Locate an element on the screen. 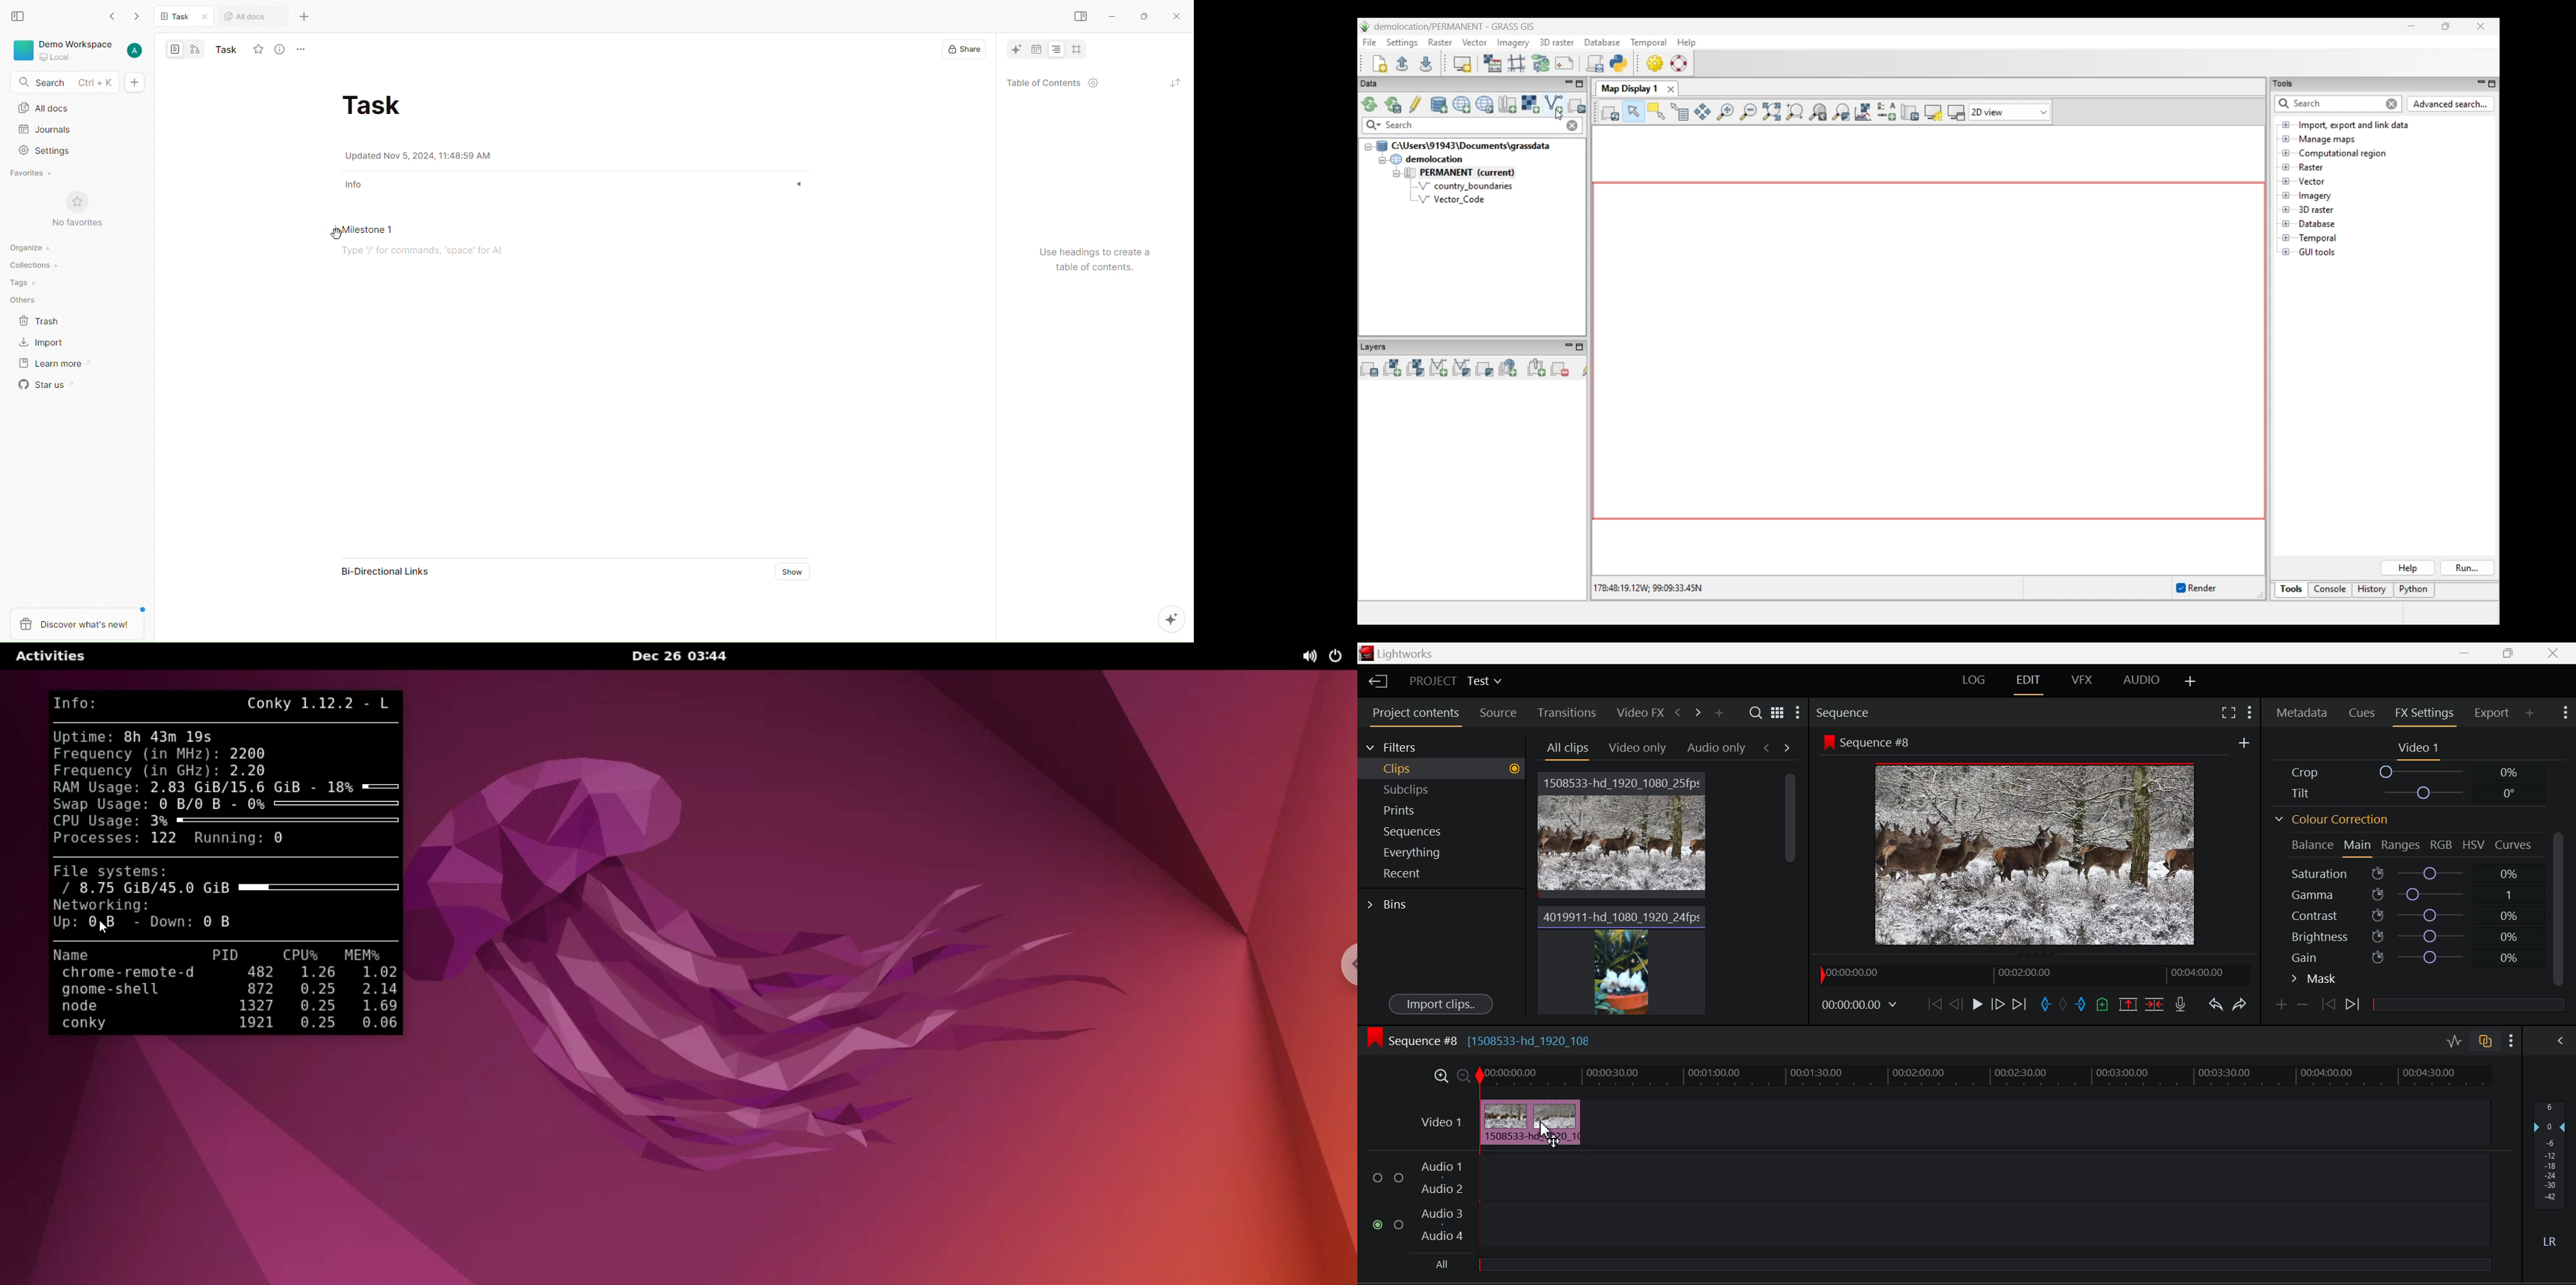 This screenshot has height=1288, width=2576. Audio Level Editing is located at coordinates (2455, 1041).